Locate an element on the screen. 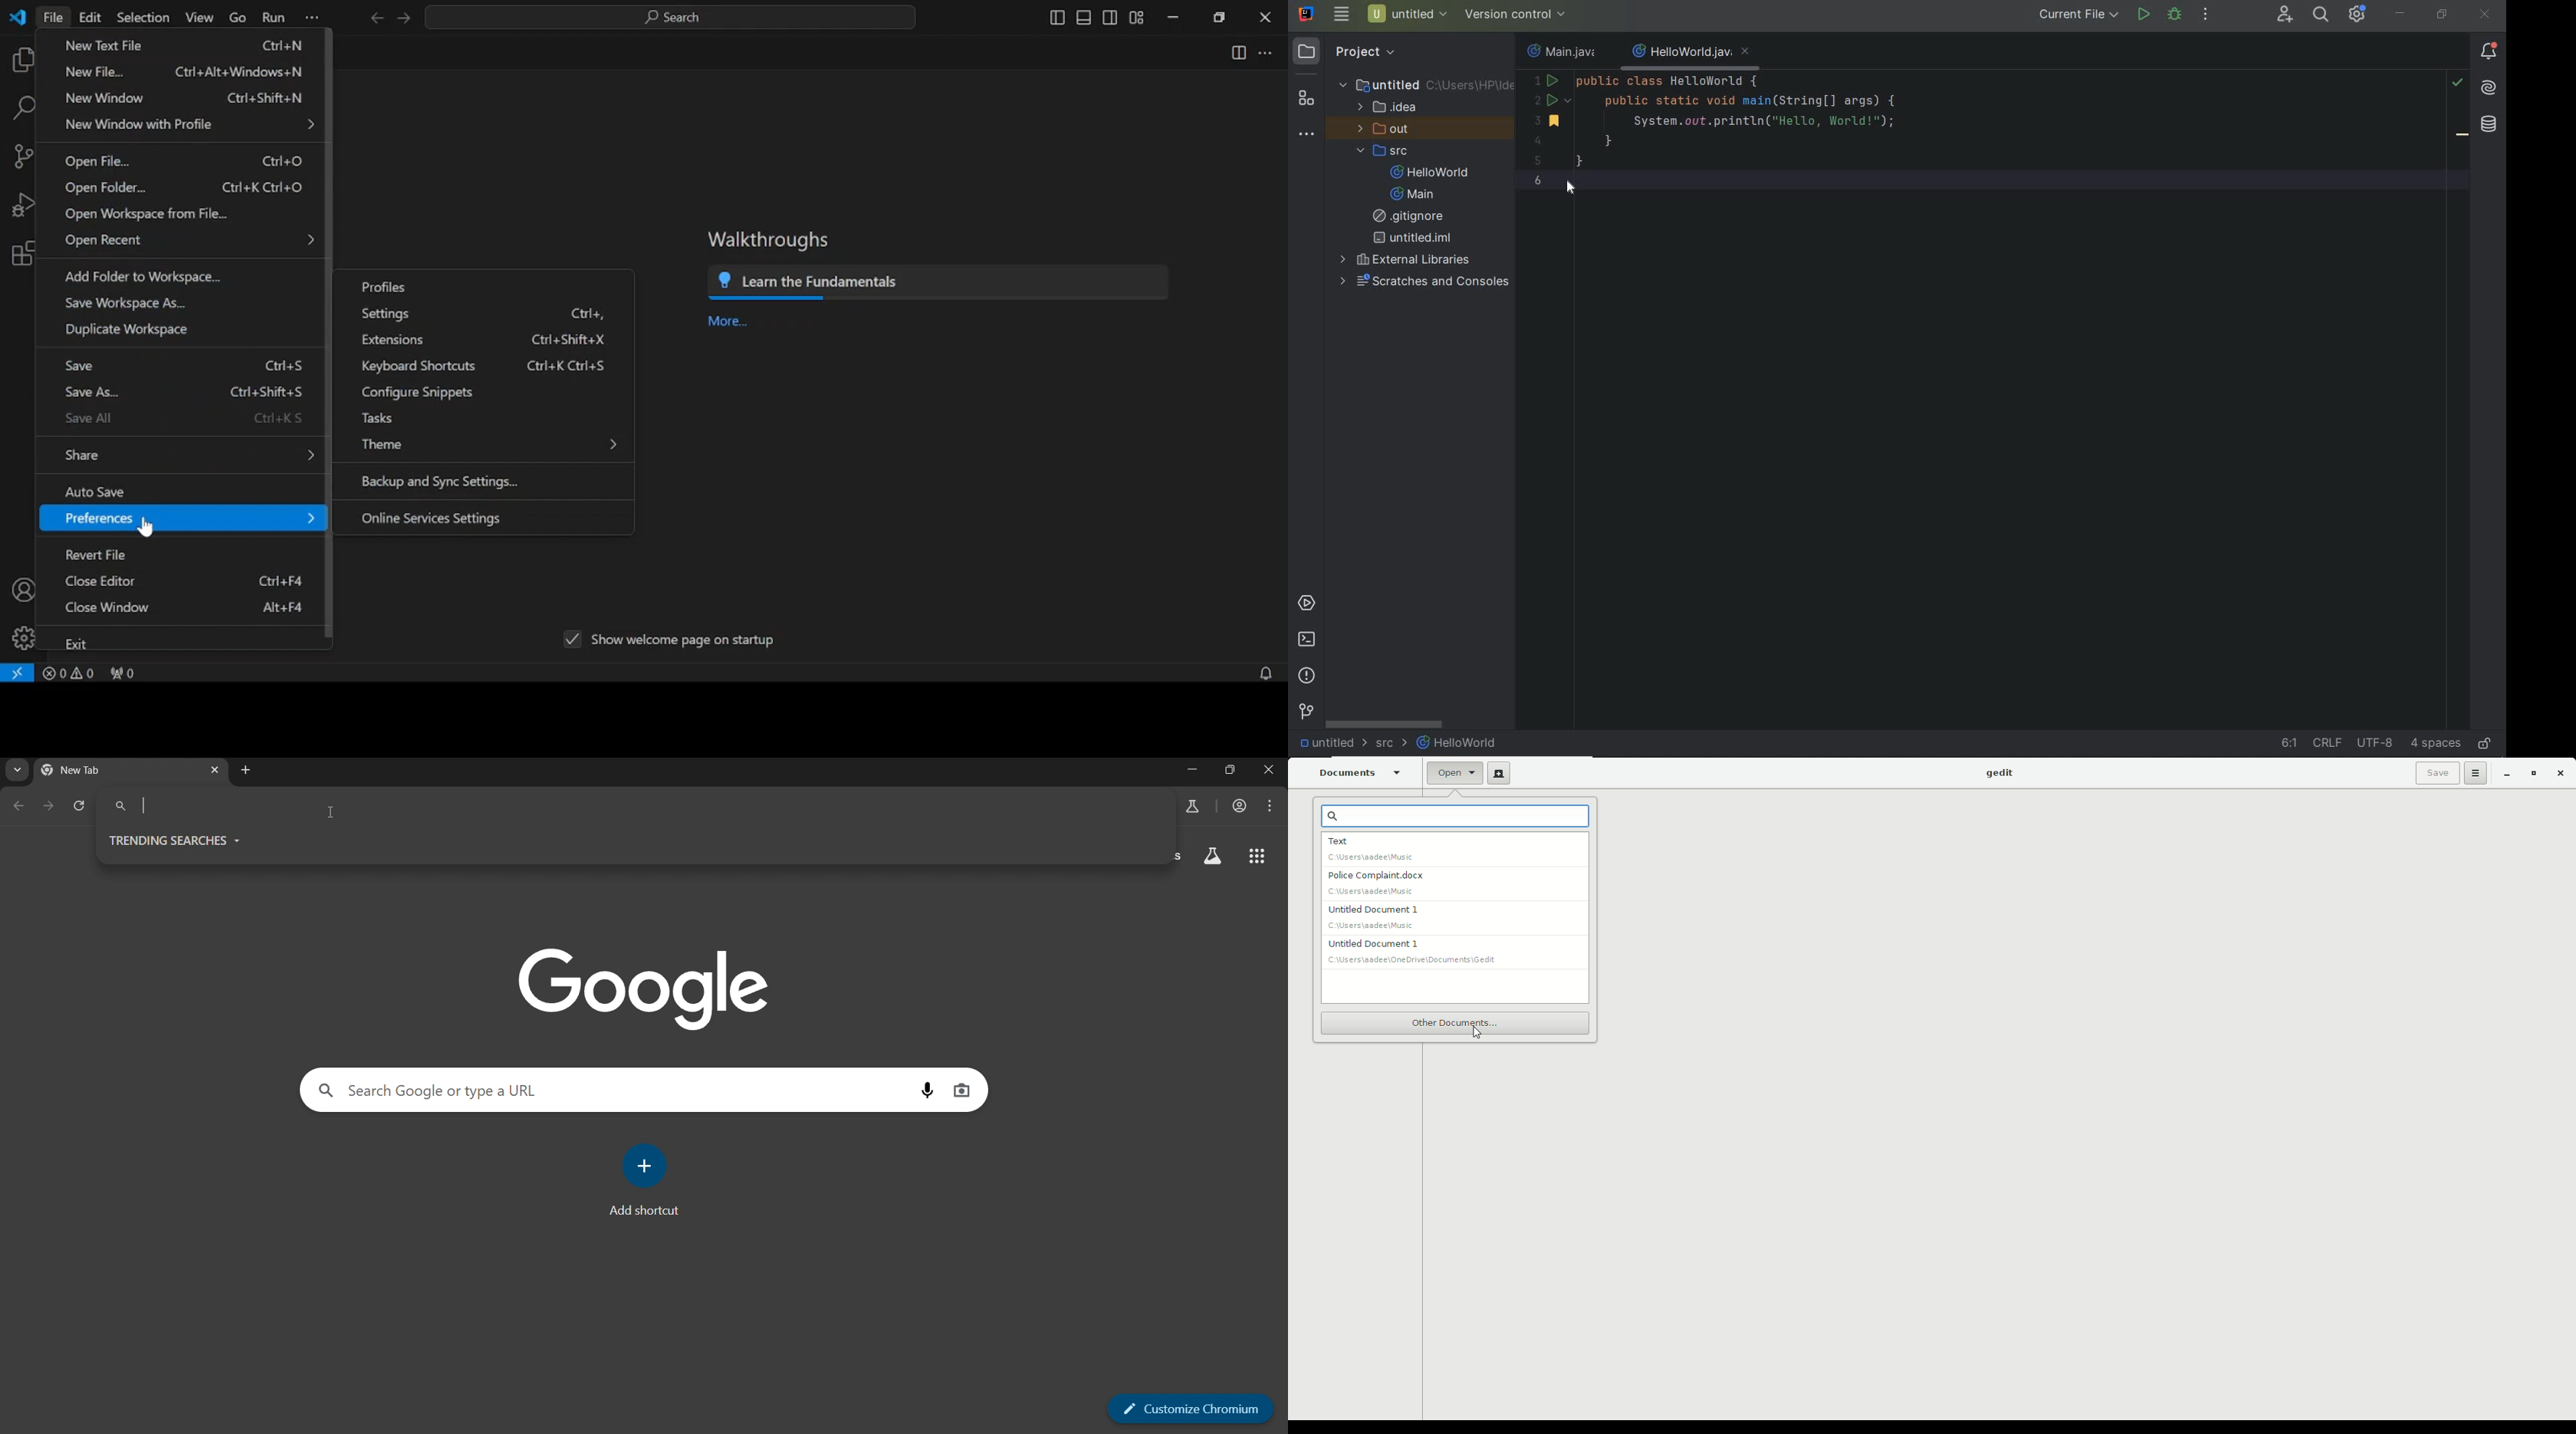  close is located at coordinates (1264, 17).